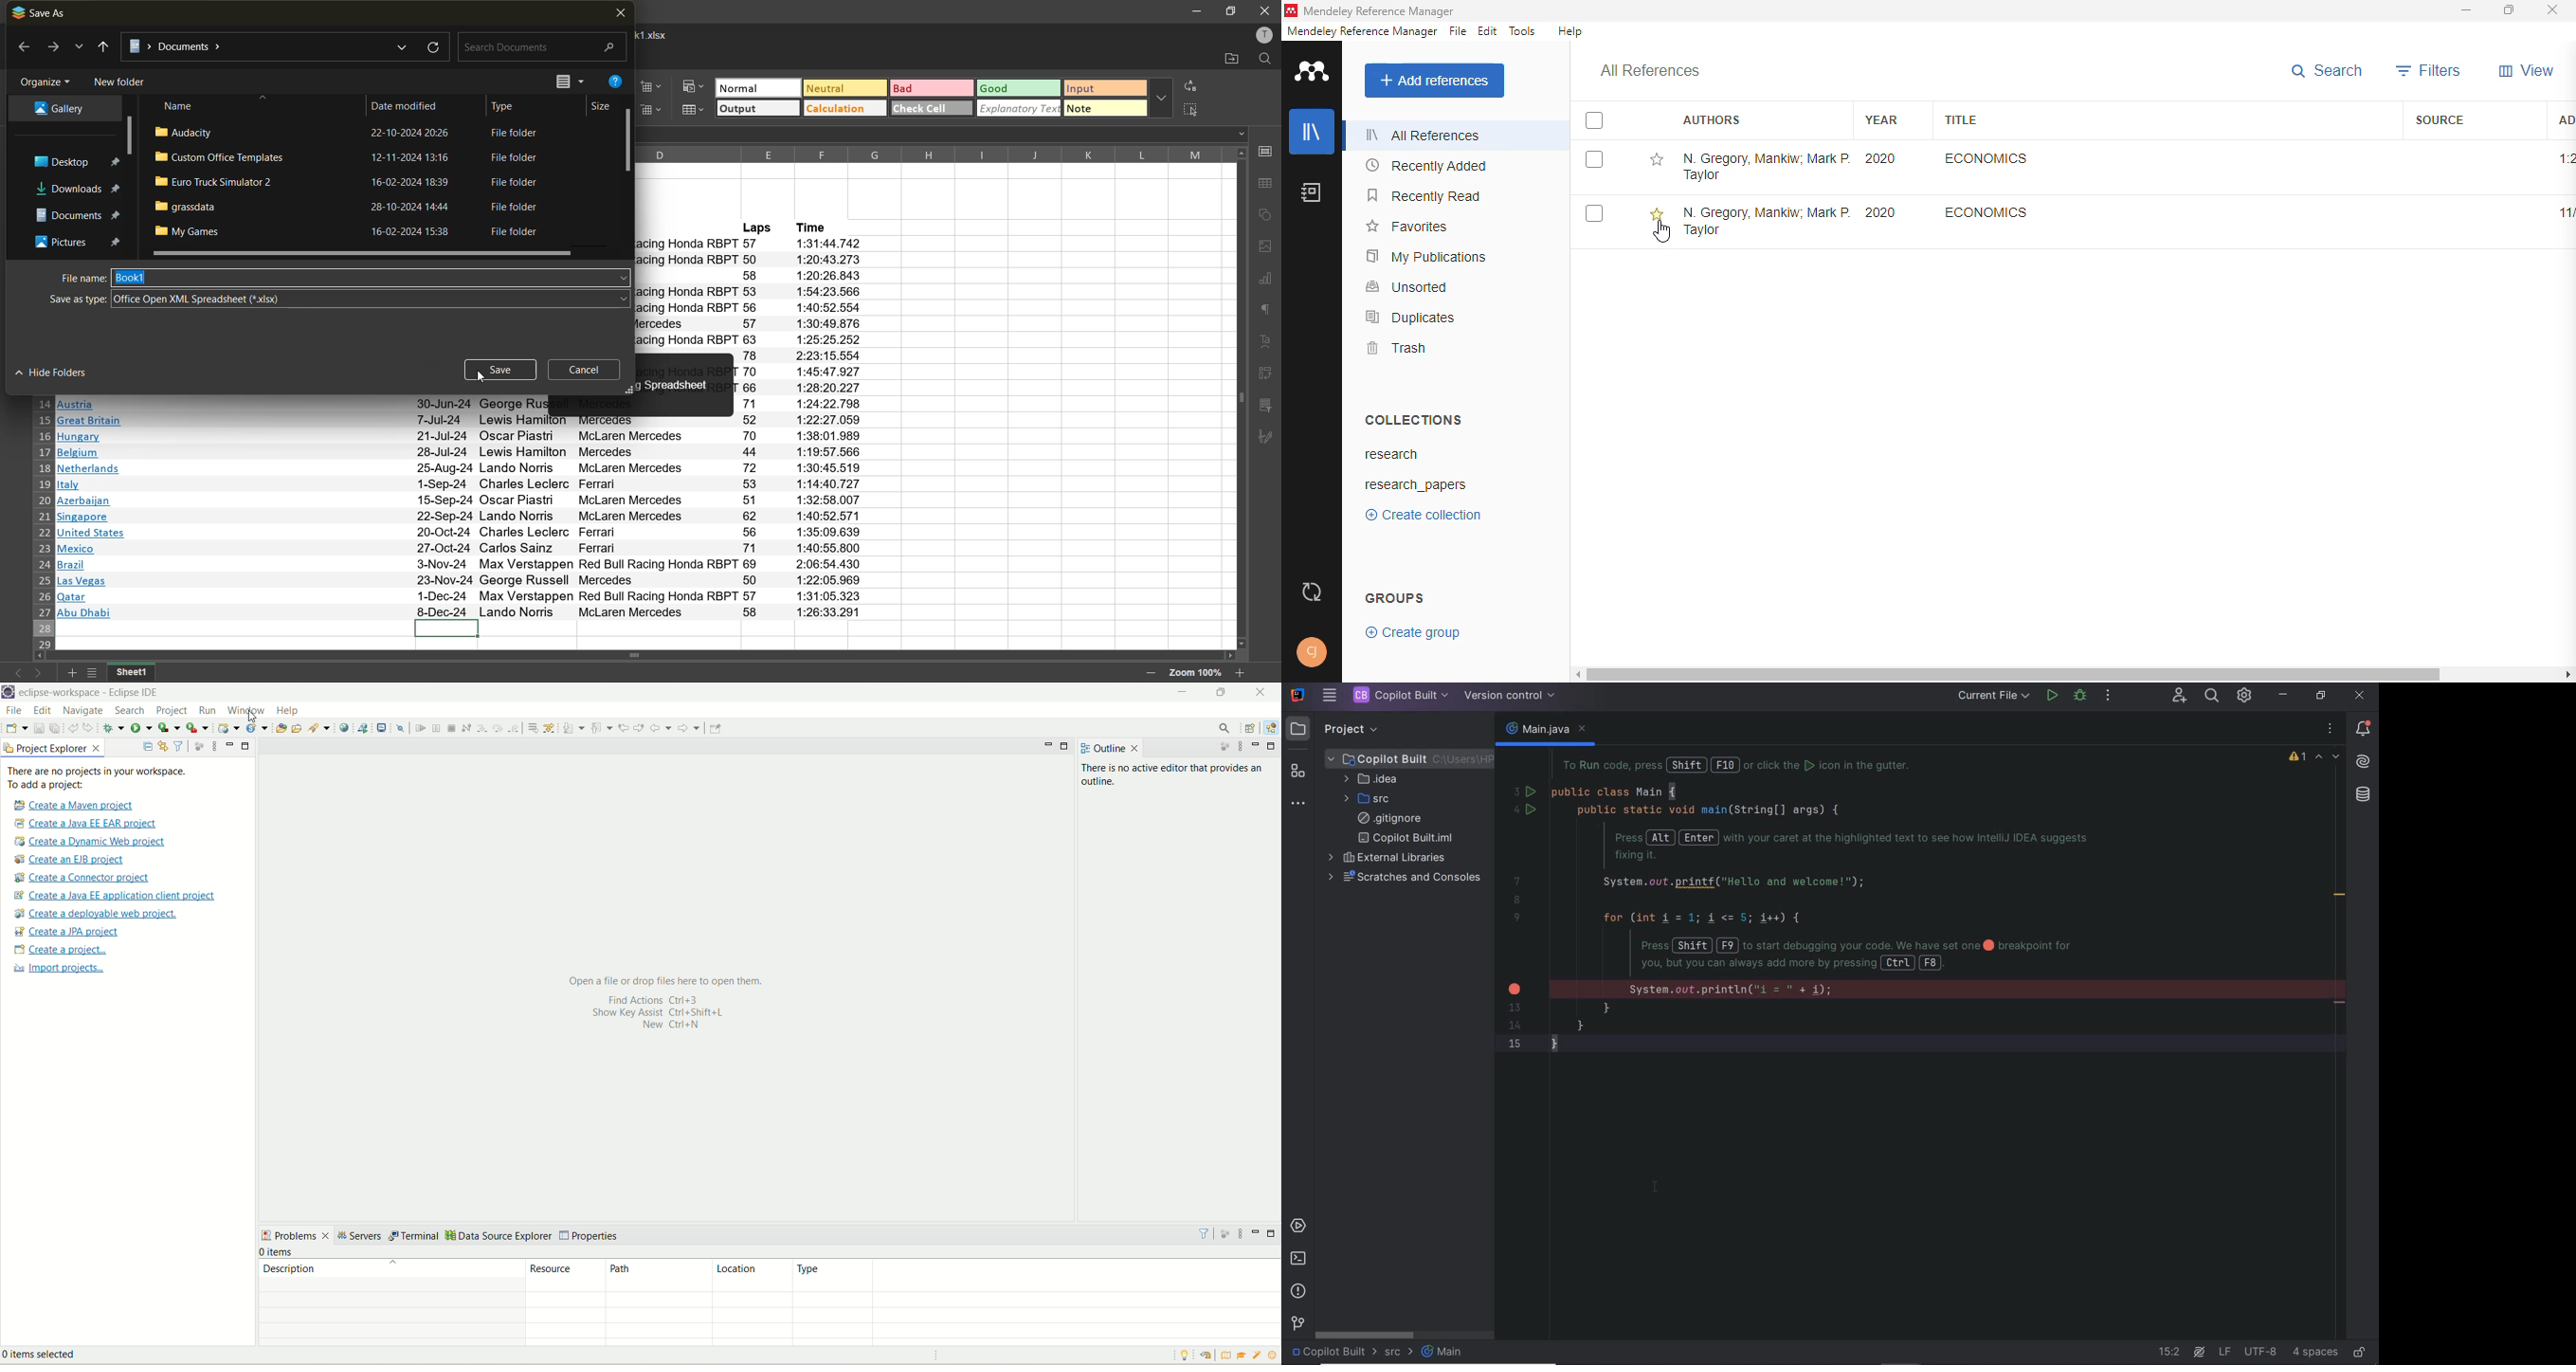 This screenshot has height=1372, width=2576. Describe the element at coordinates (600, 107) in the screenshot. I see `size` at that location.